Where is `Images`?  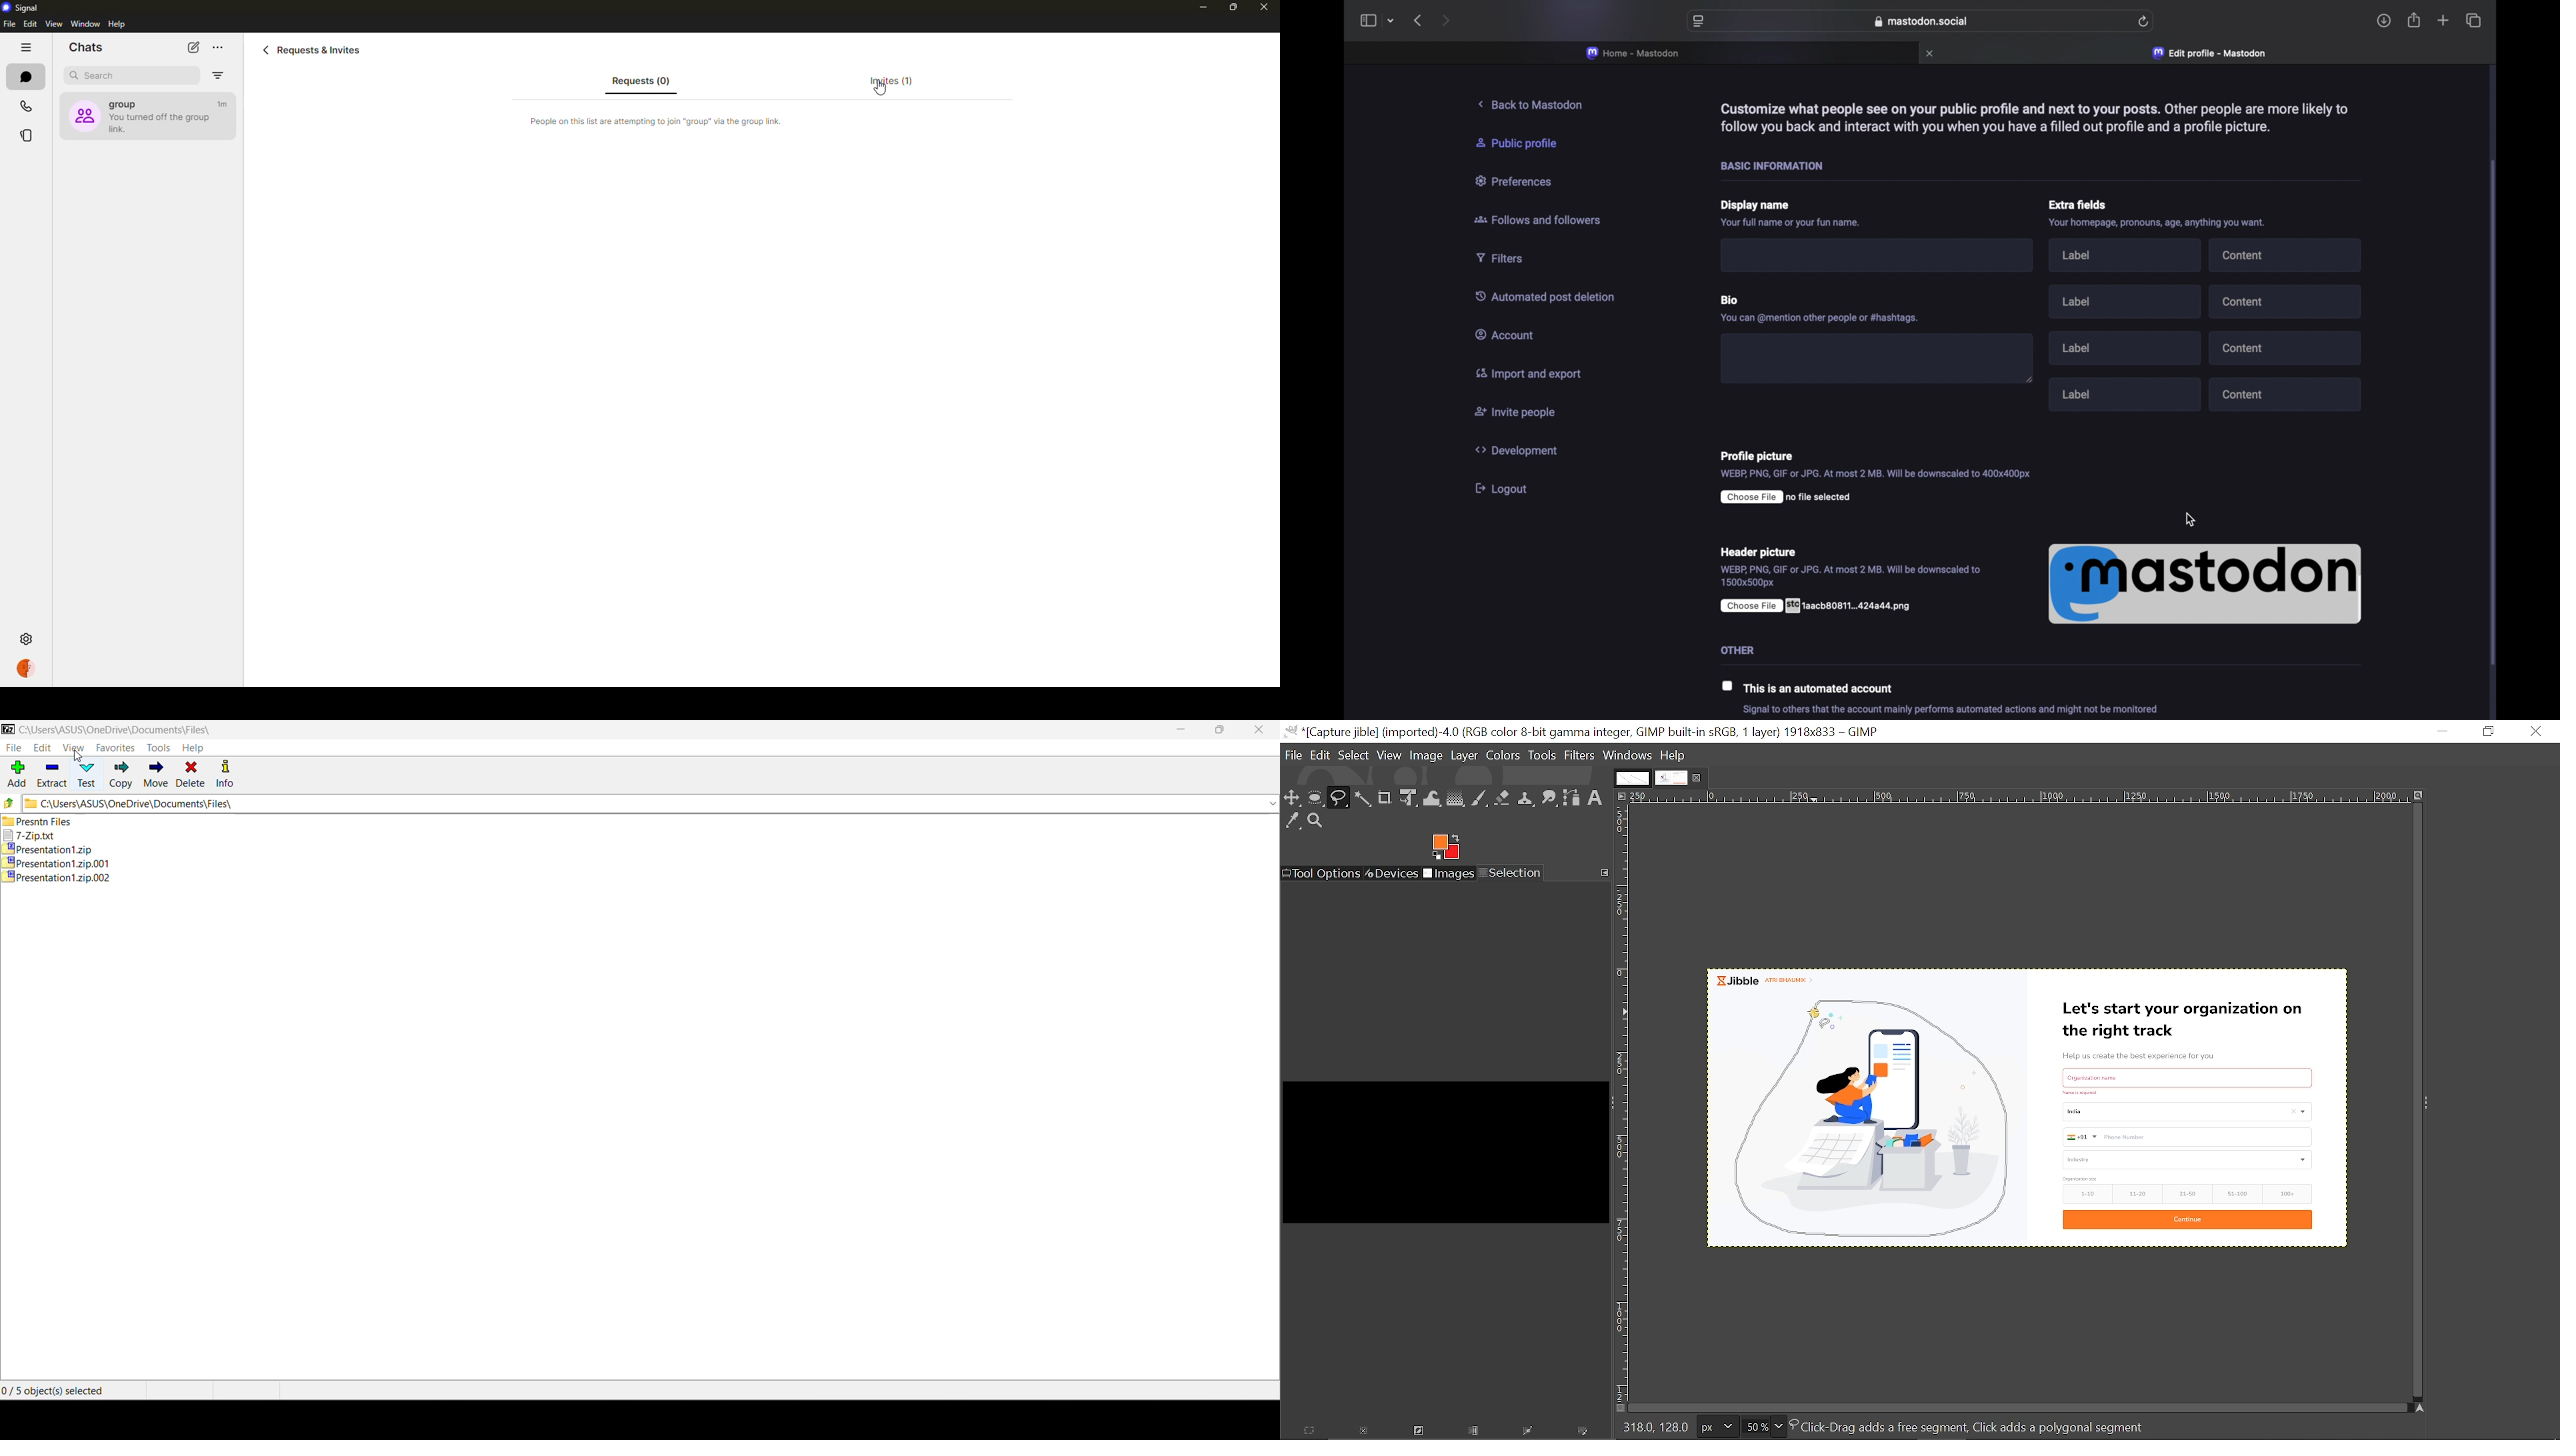
Images is located at coordinates (1450, 874).